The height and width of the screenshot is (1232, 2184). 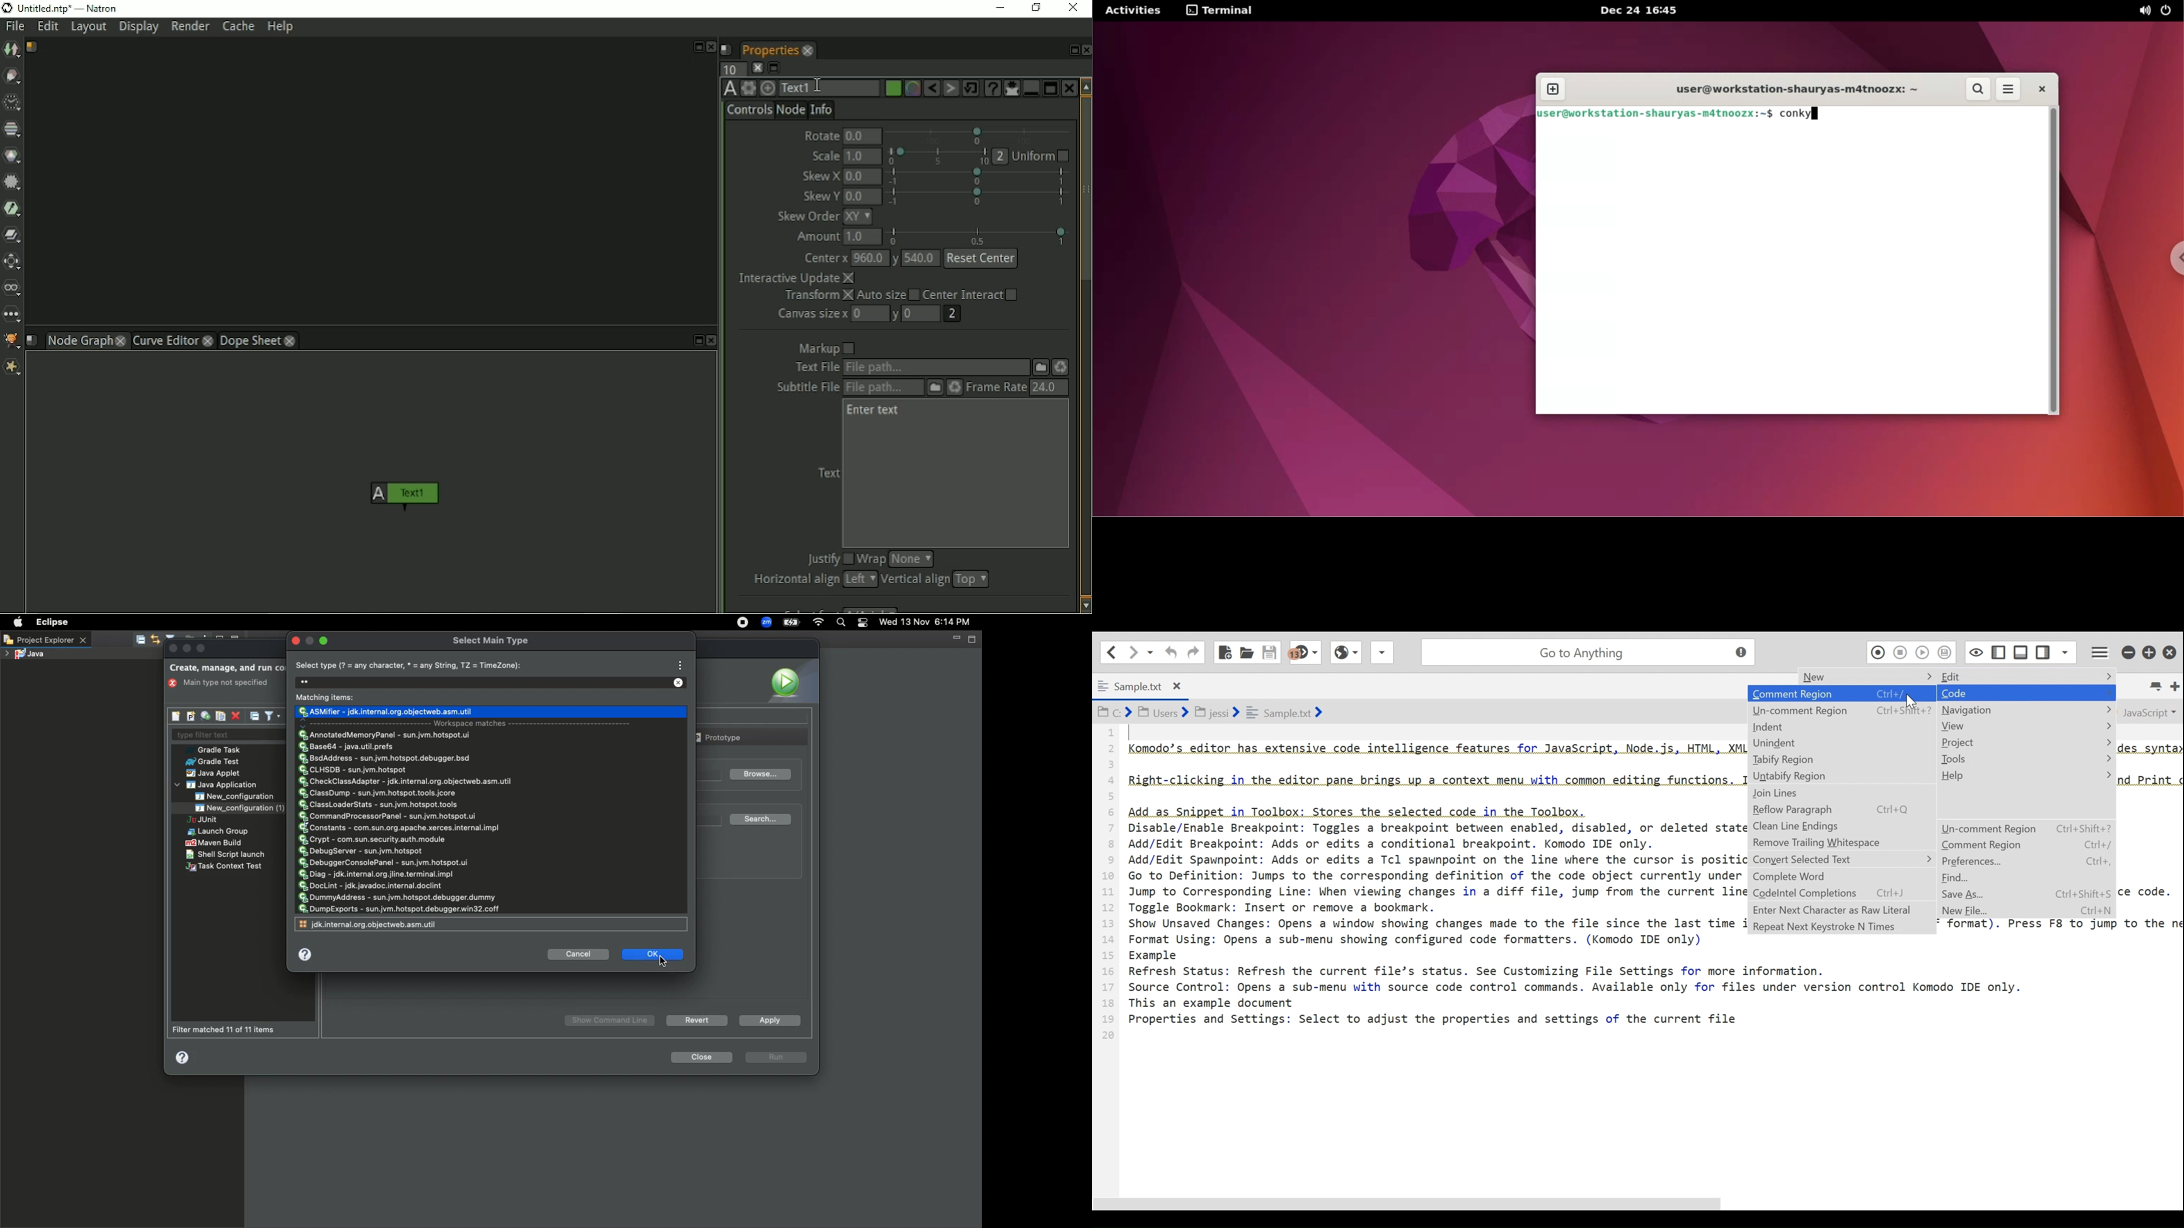 What do you see at coordinates (228, 1029) in the screenshot?
I see `Filter matched 11 of 11 items` at bounding box center [228, 1029].